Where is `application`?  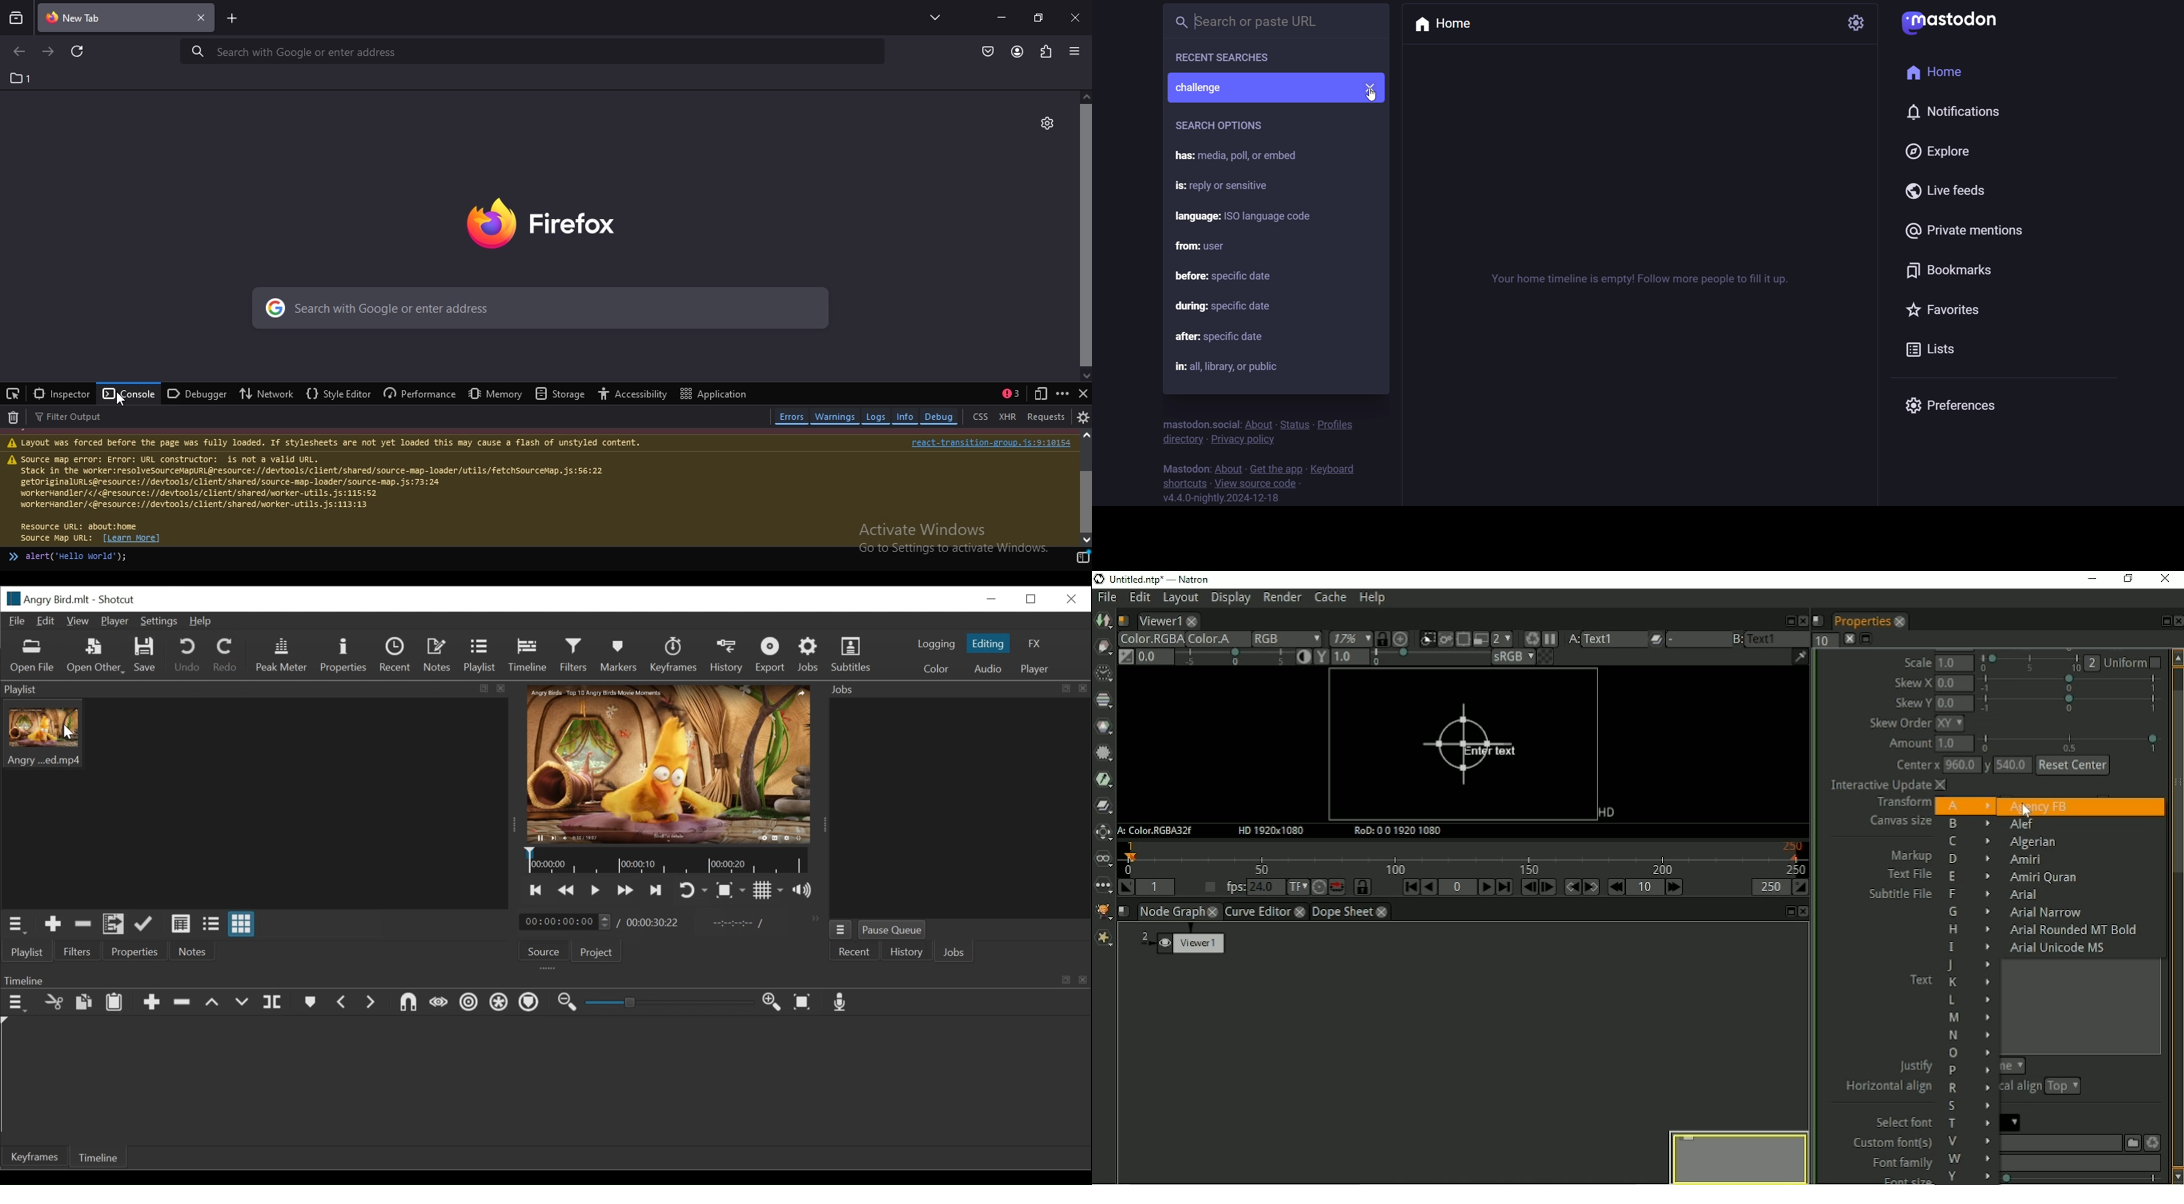 application is located at coordinates (712, 394).